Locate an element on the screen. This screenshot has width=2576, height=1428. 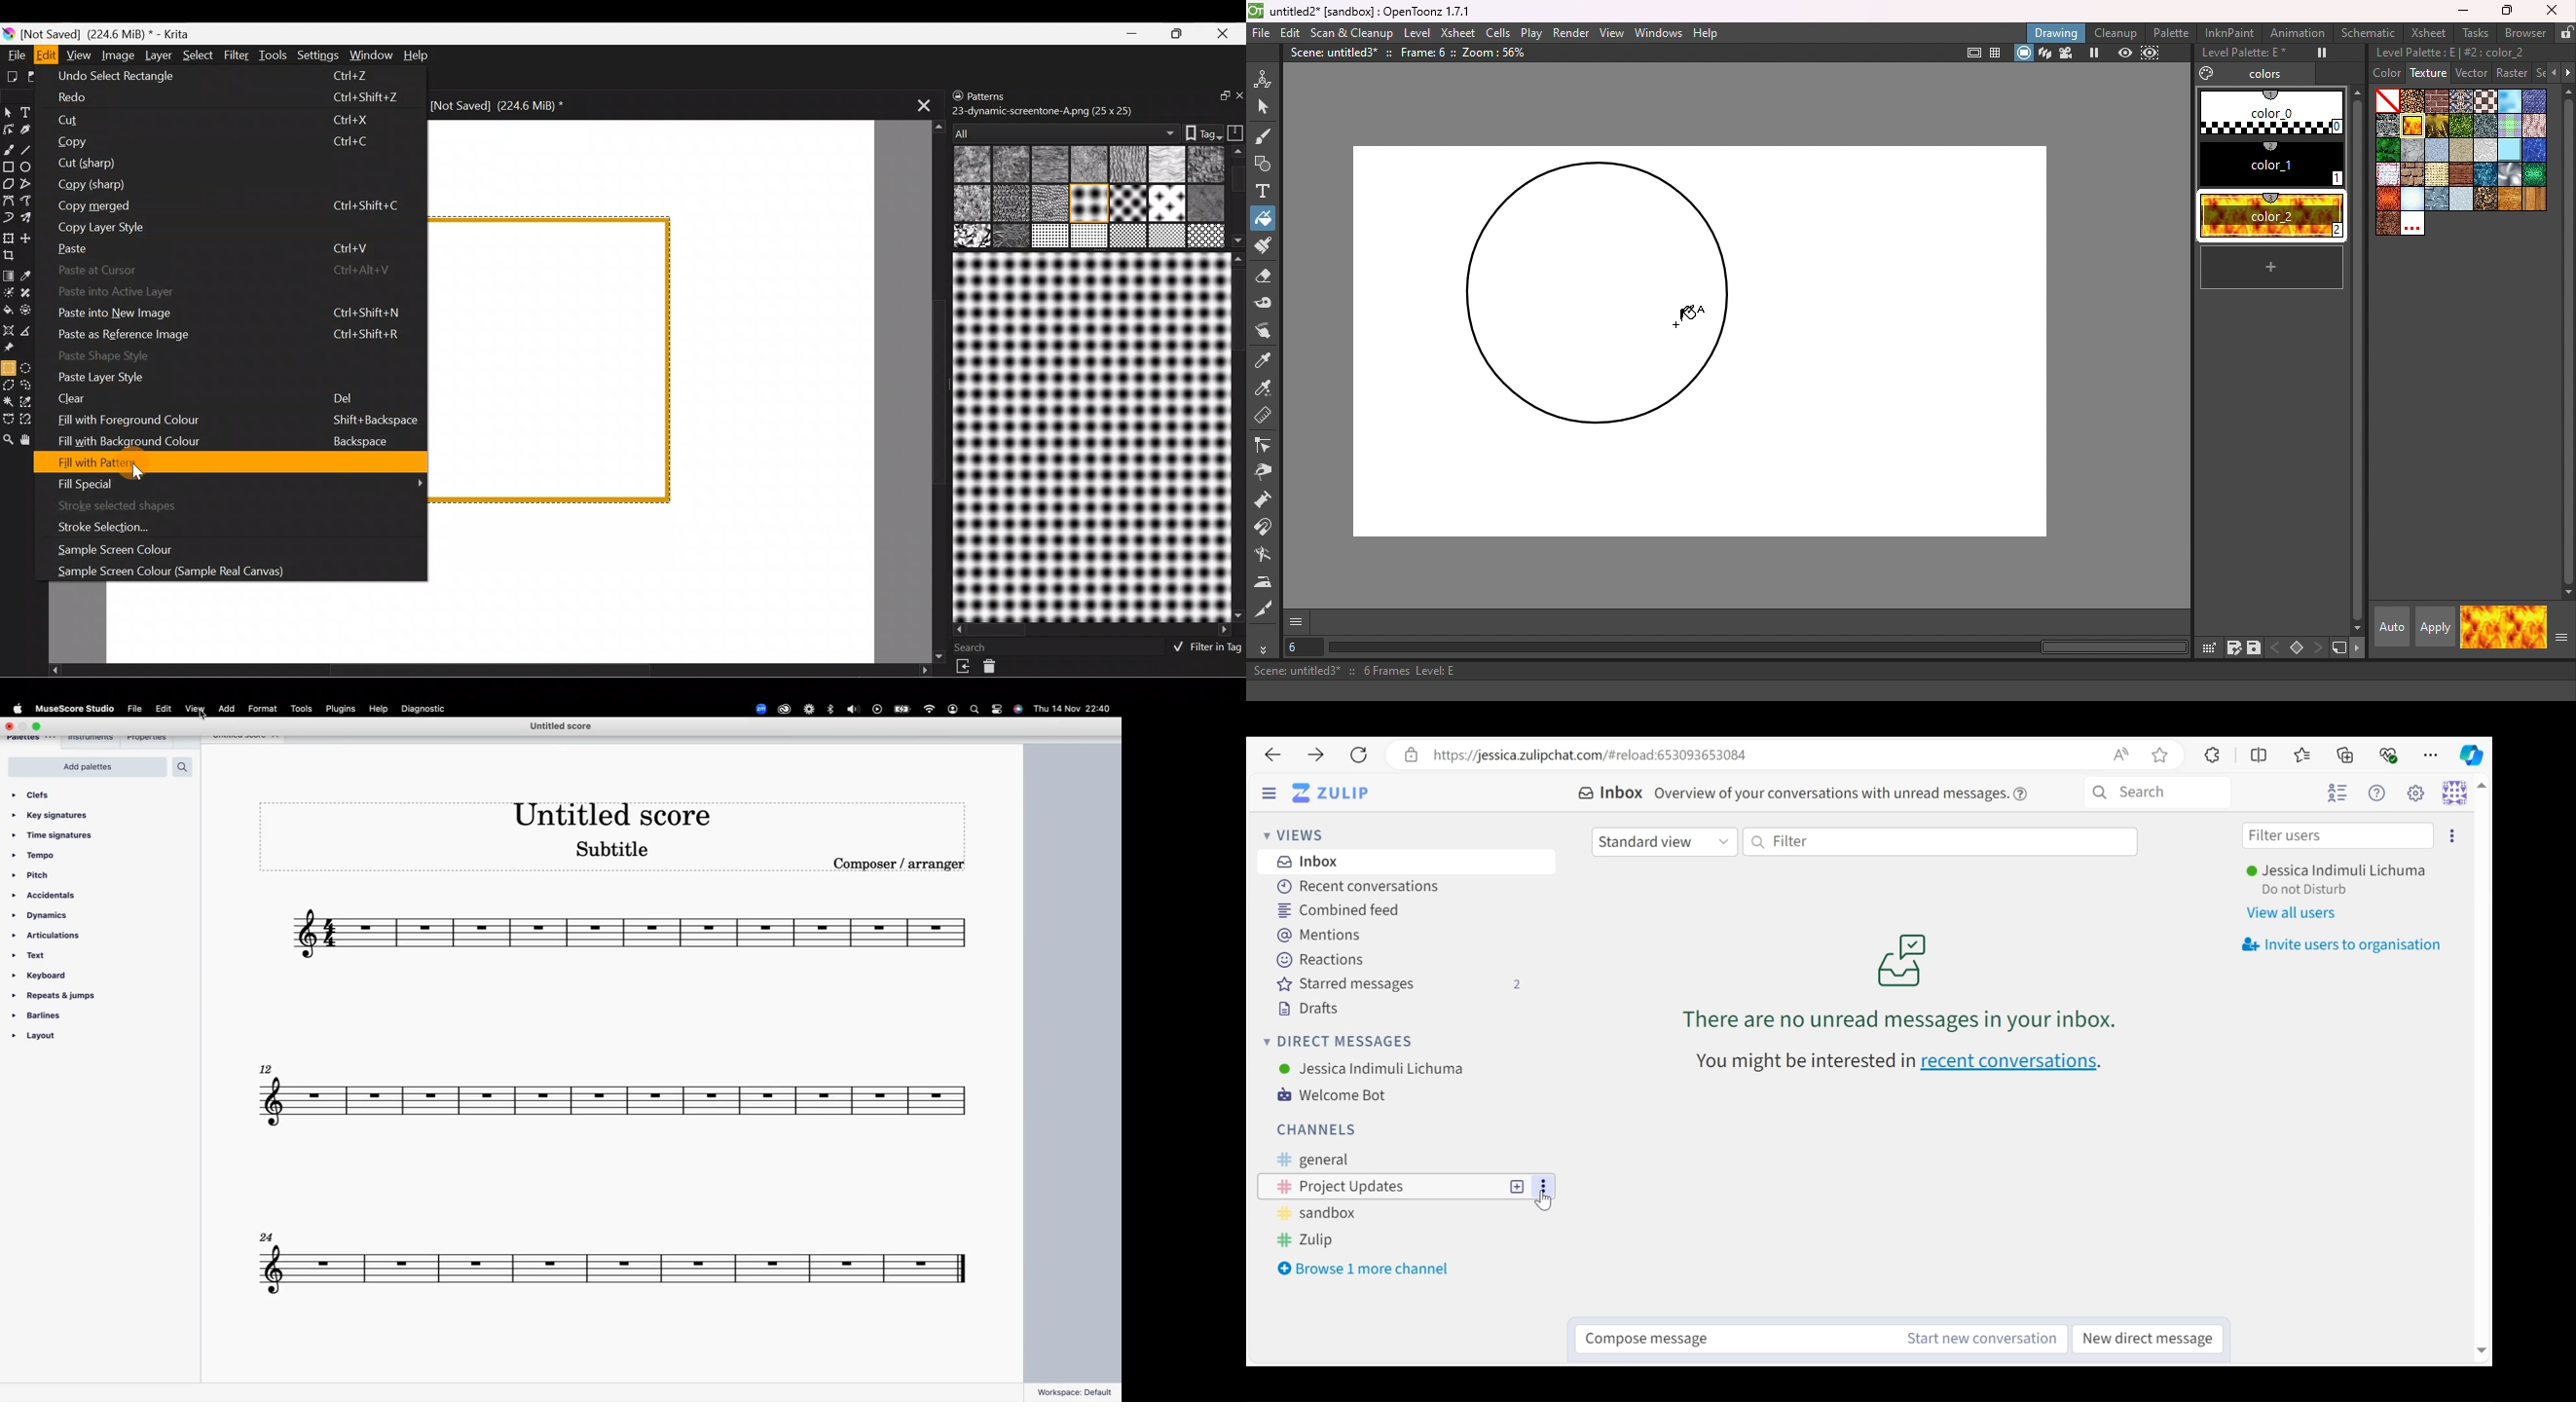
score title is located at coordinates (560, 728).